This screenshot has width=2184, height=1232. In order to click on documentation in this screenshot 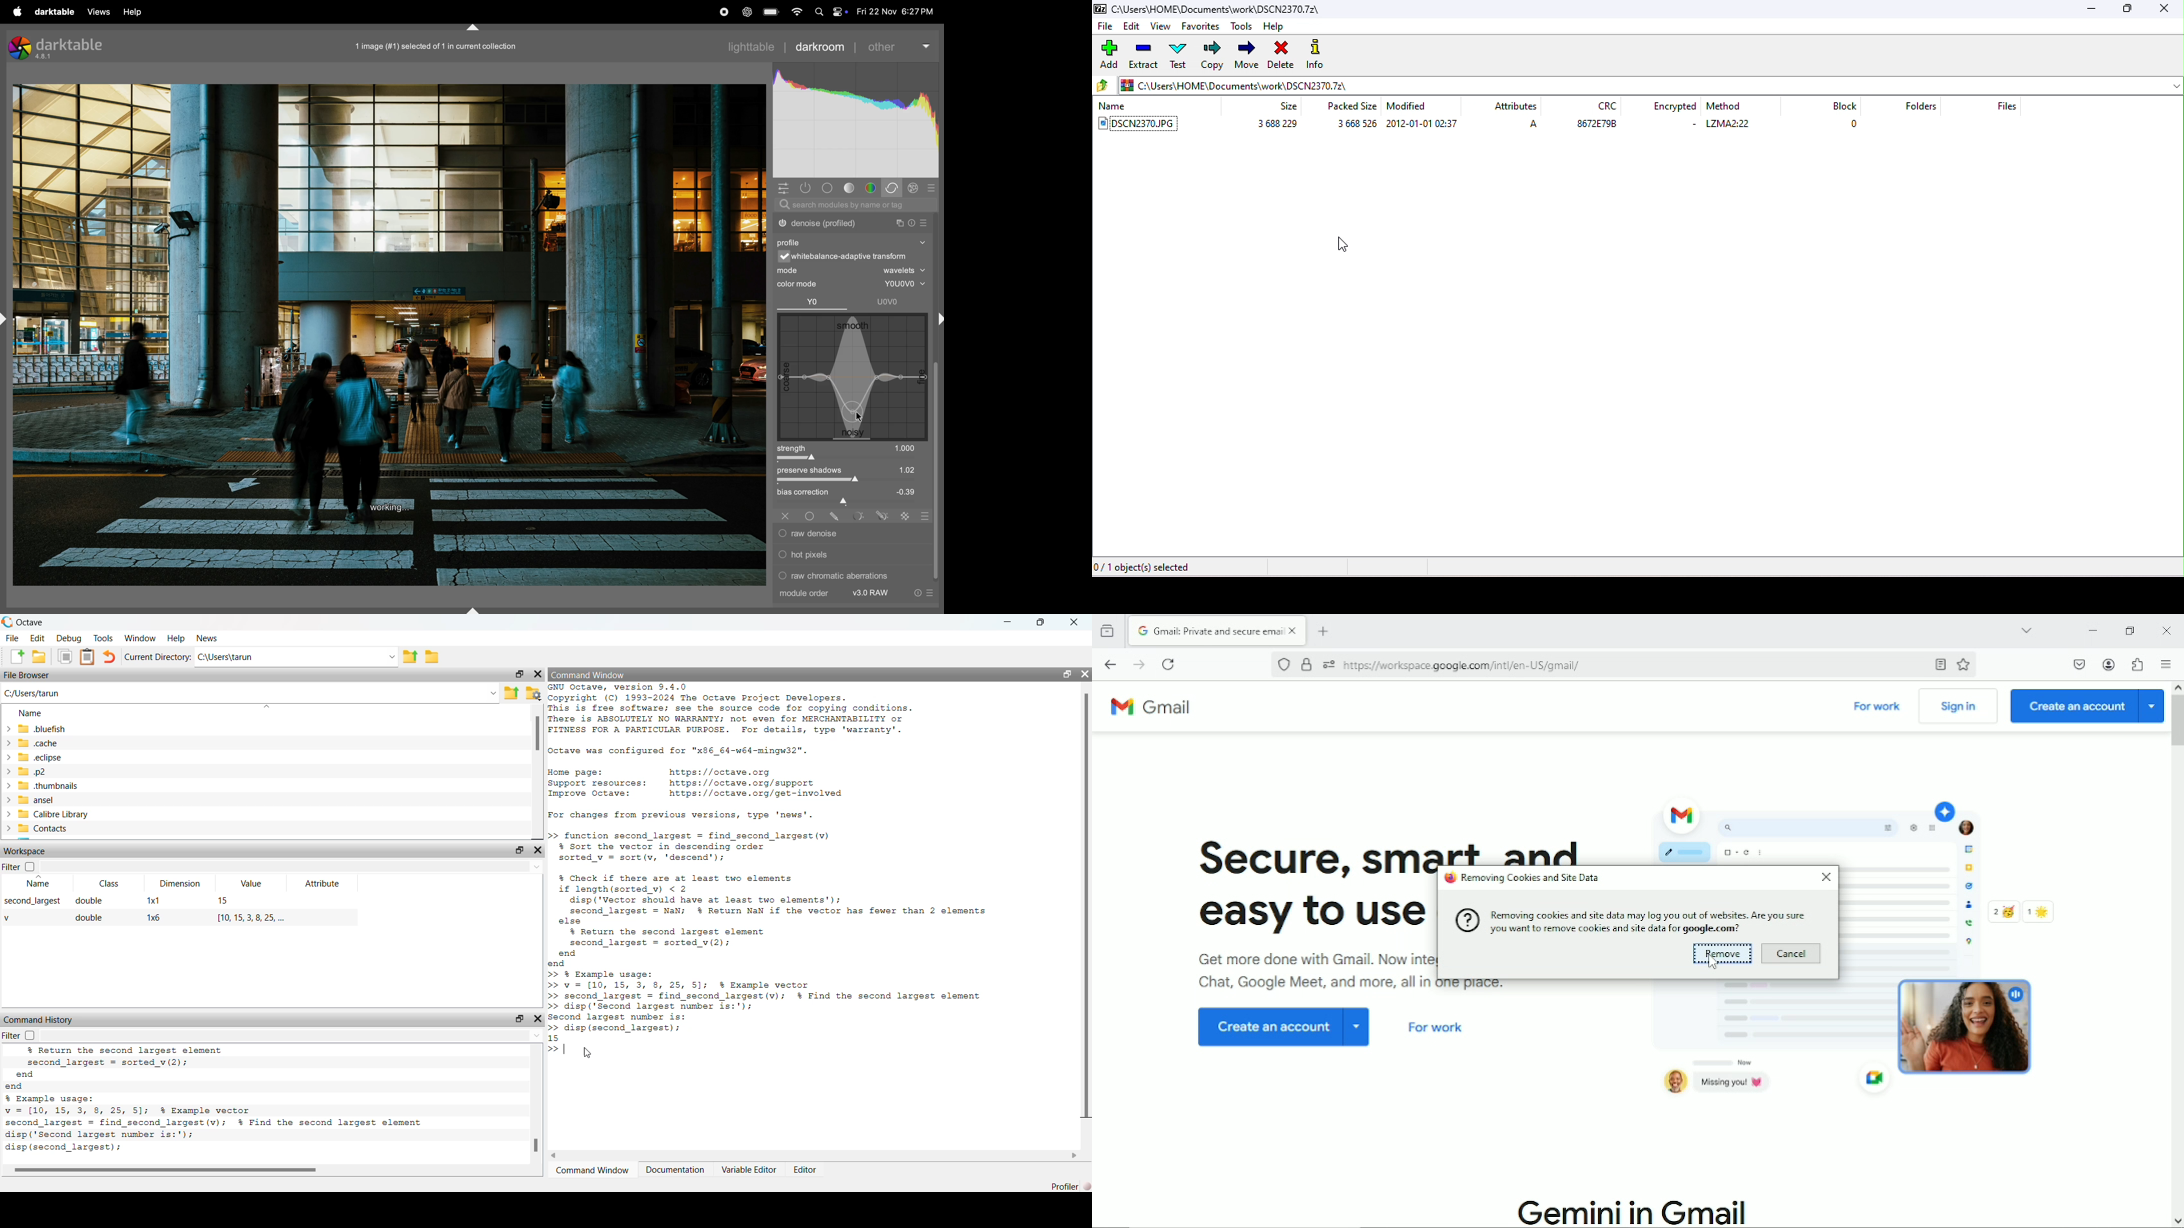, I will do `click(675, 1171)`.